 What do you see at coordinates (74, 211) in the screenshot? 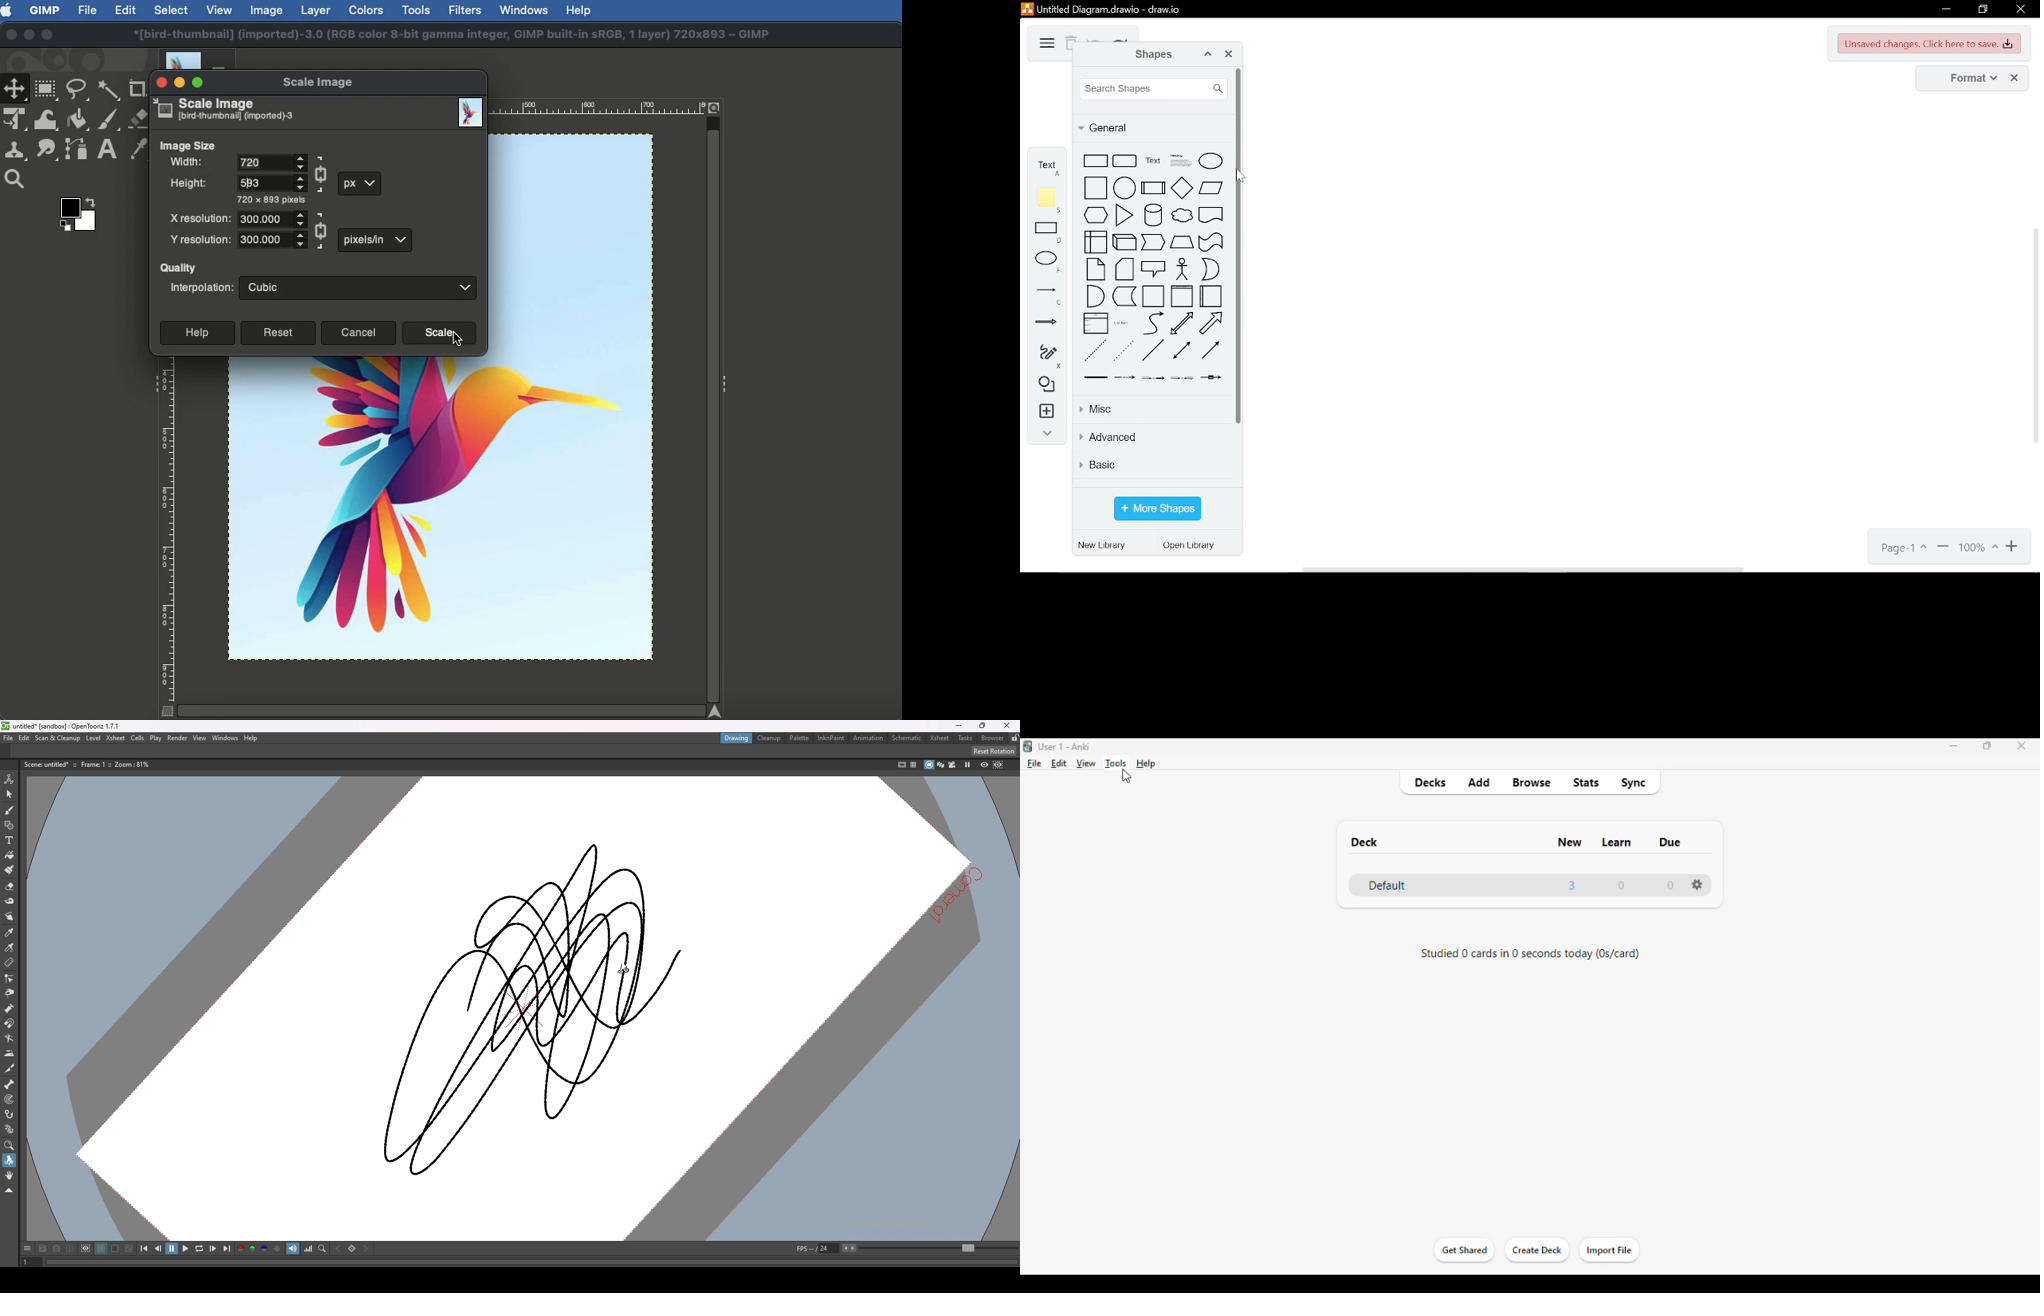
I see `Color` at bounding box center [74, 211].